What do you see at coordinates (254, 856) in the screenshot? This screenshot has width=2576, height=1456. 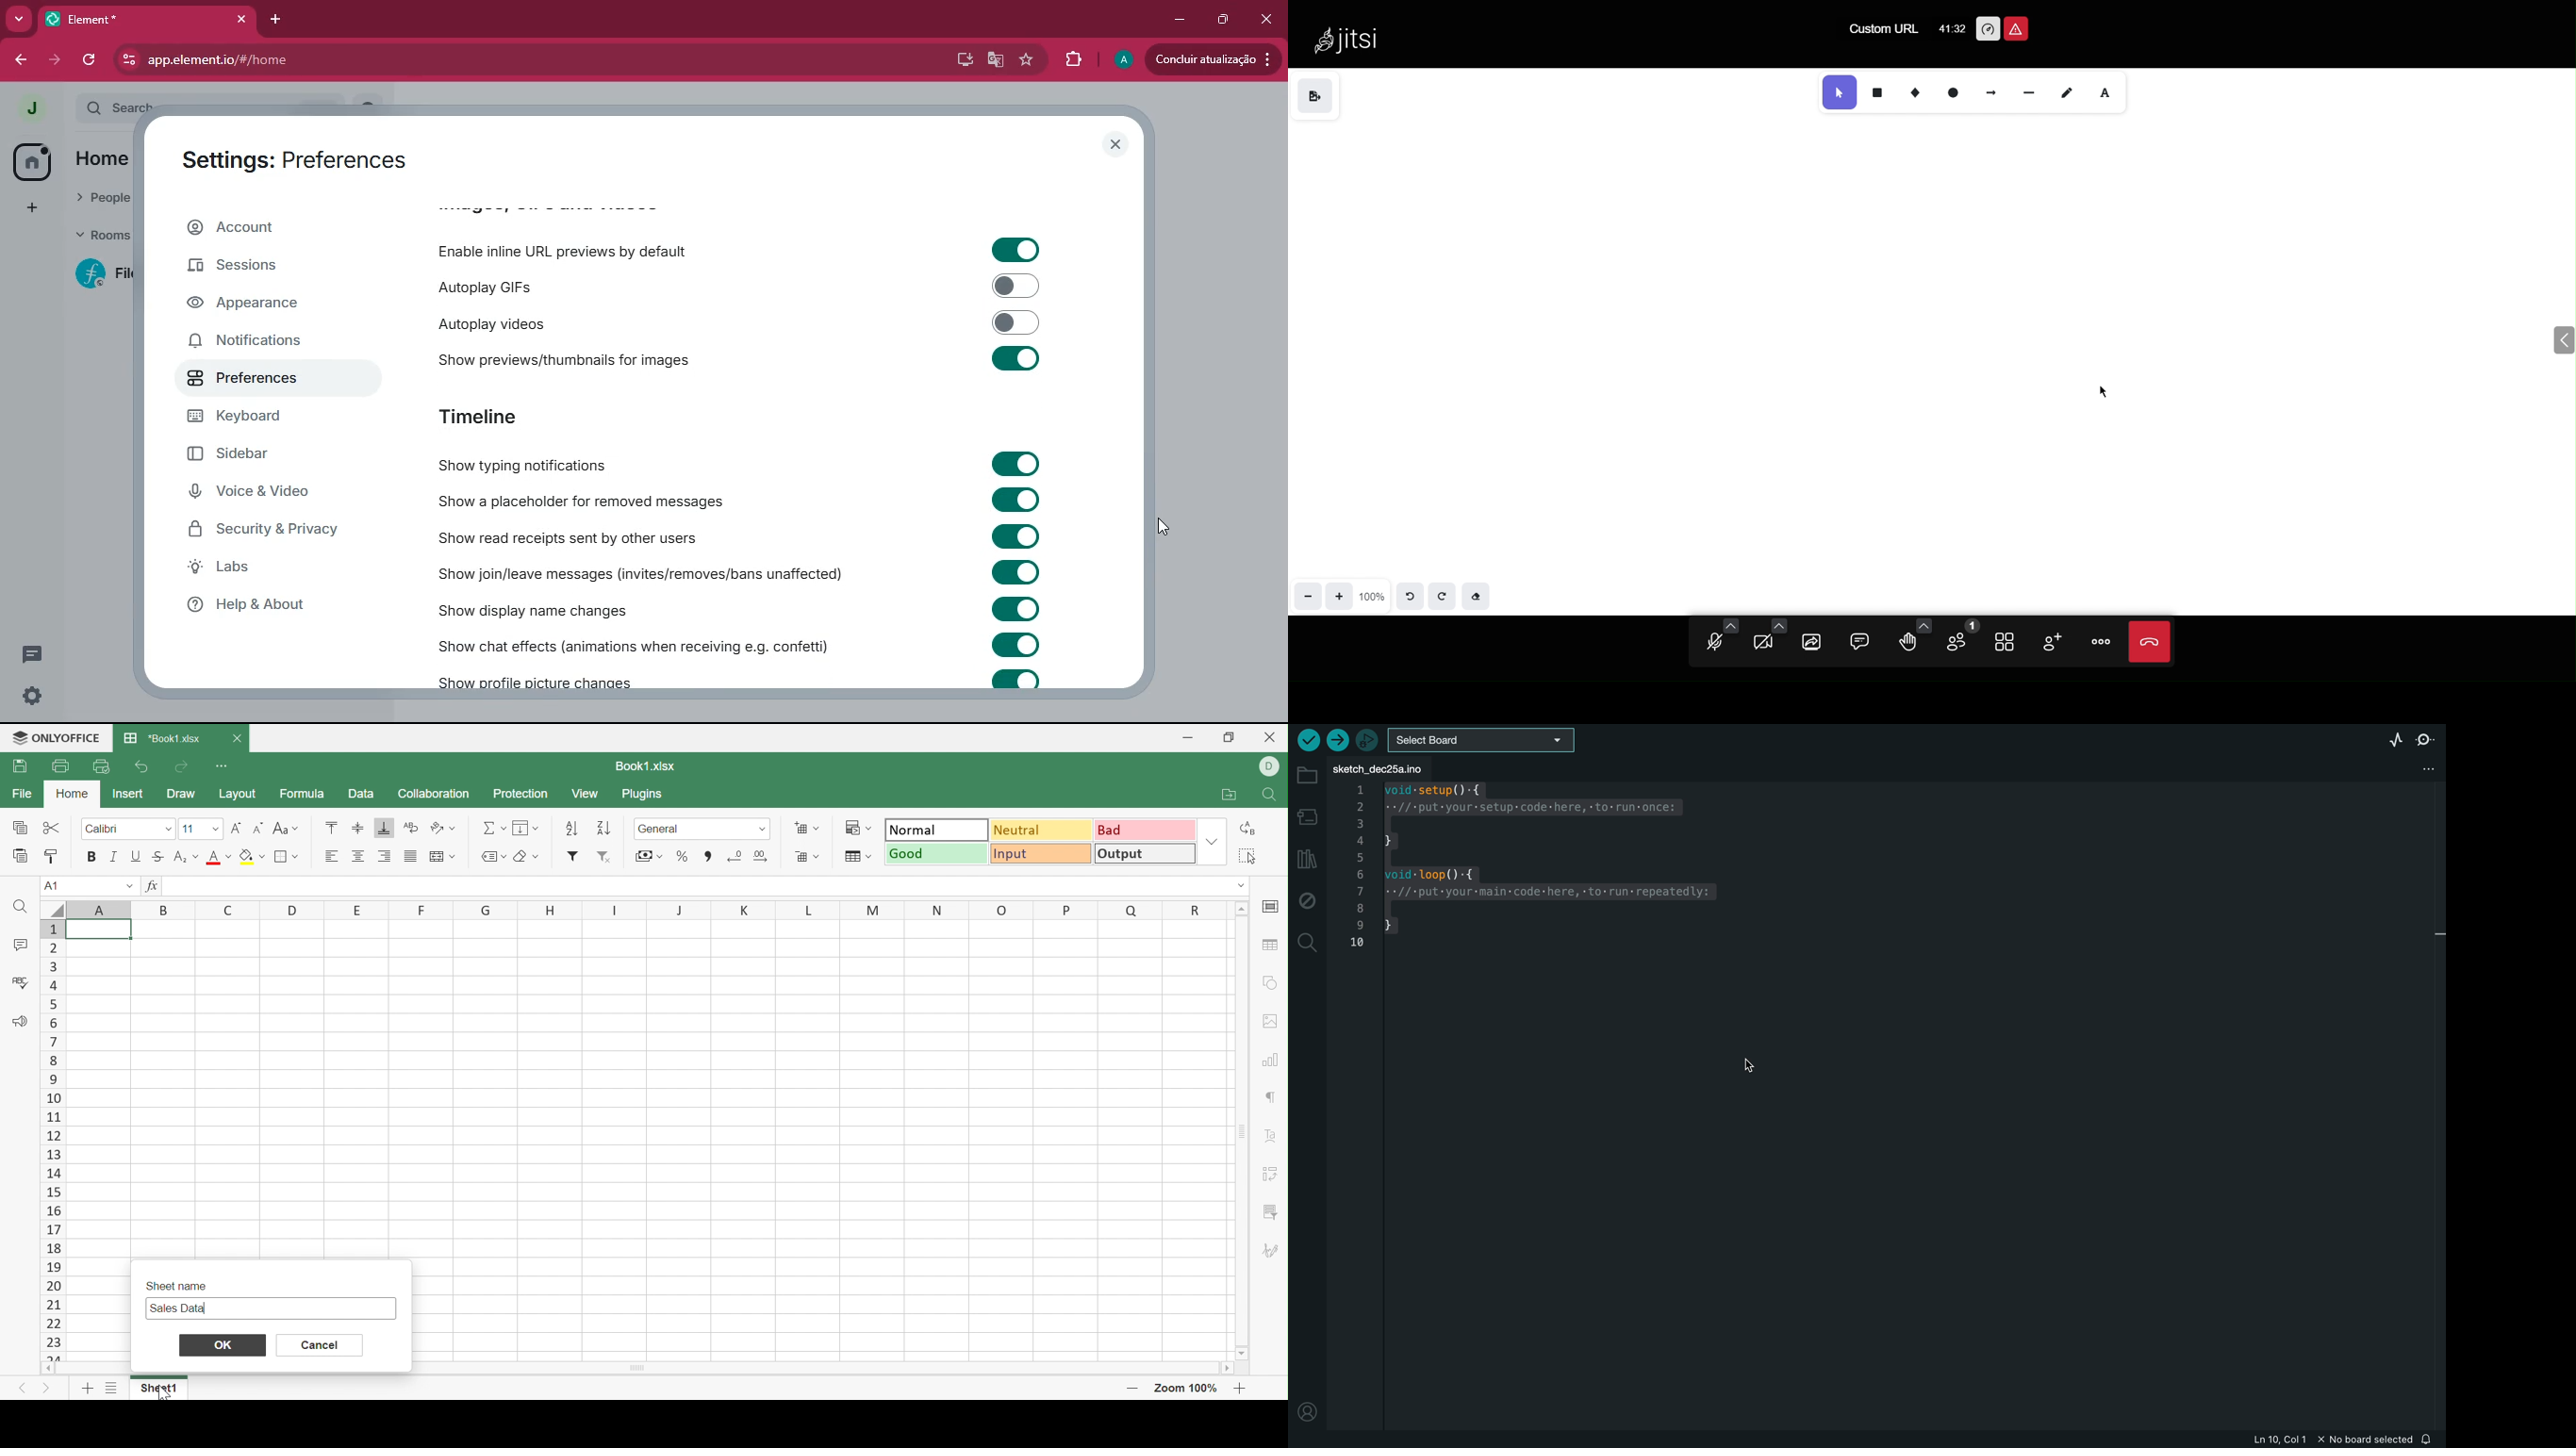 I see `Fill color` at bounding box center [254, 856].